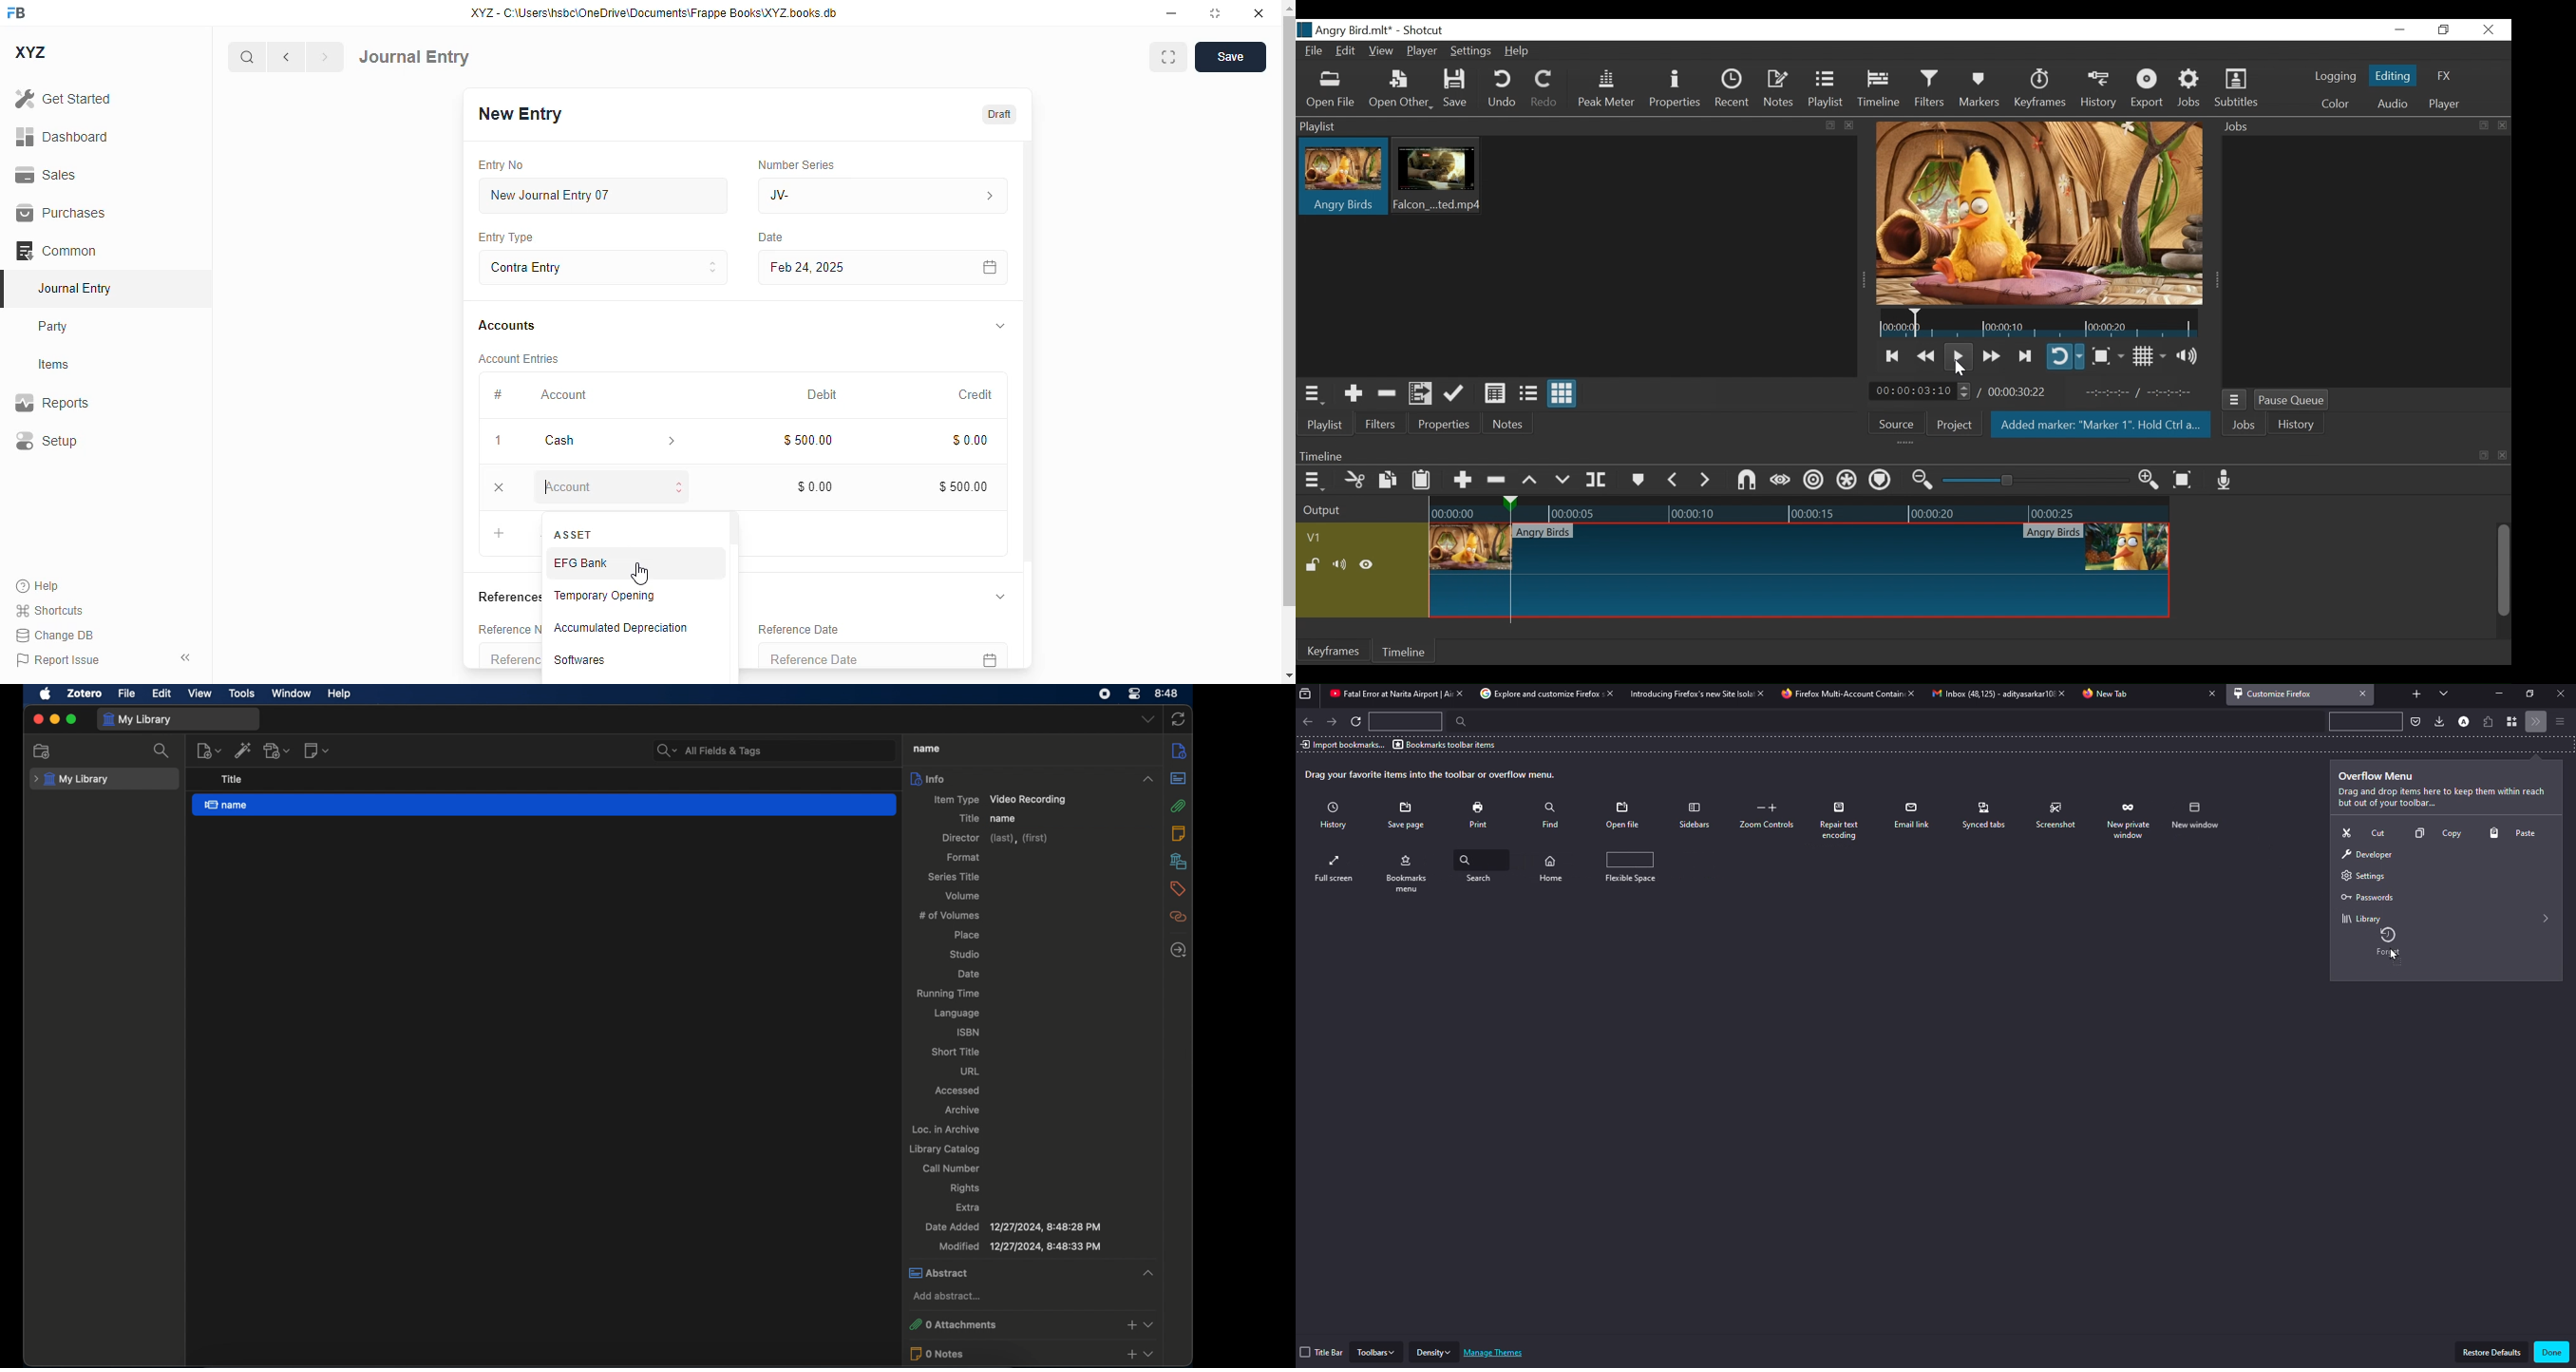 The width and height of the screenshot is (2576, 1372). What do you see at coordinates (2393, 946) in the screenshot?
I see `forget` at bounding box center [2393, 946].